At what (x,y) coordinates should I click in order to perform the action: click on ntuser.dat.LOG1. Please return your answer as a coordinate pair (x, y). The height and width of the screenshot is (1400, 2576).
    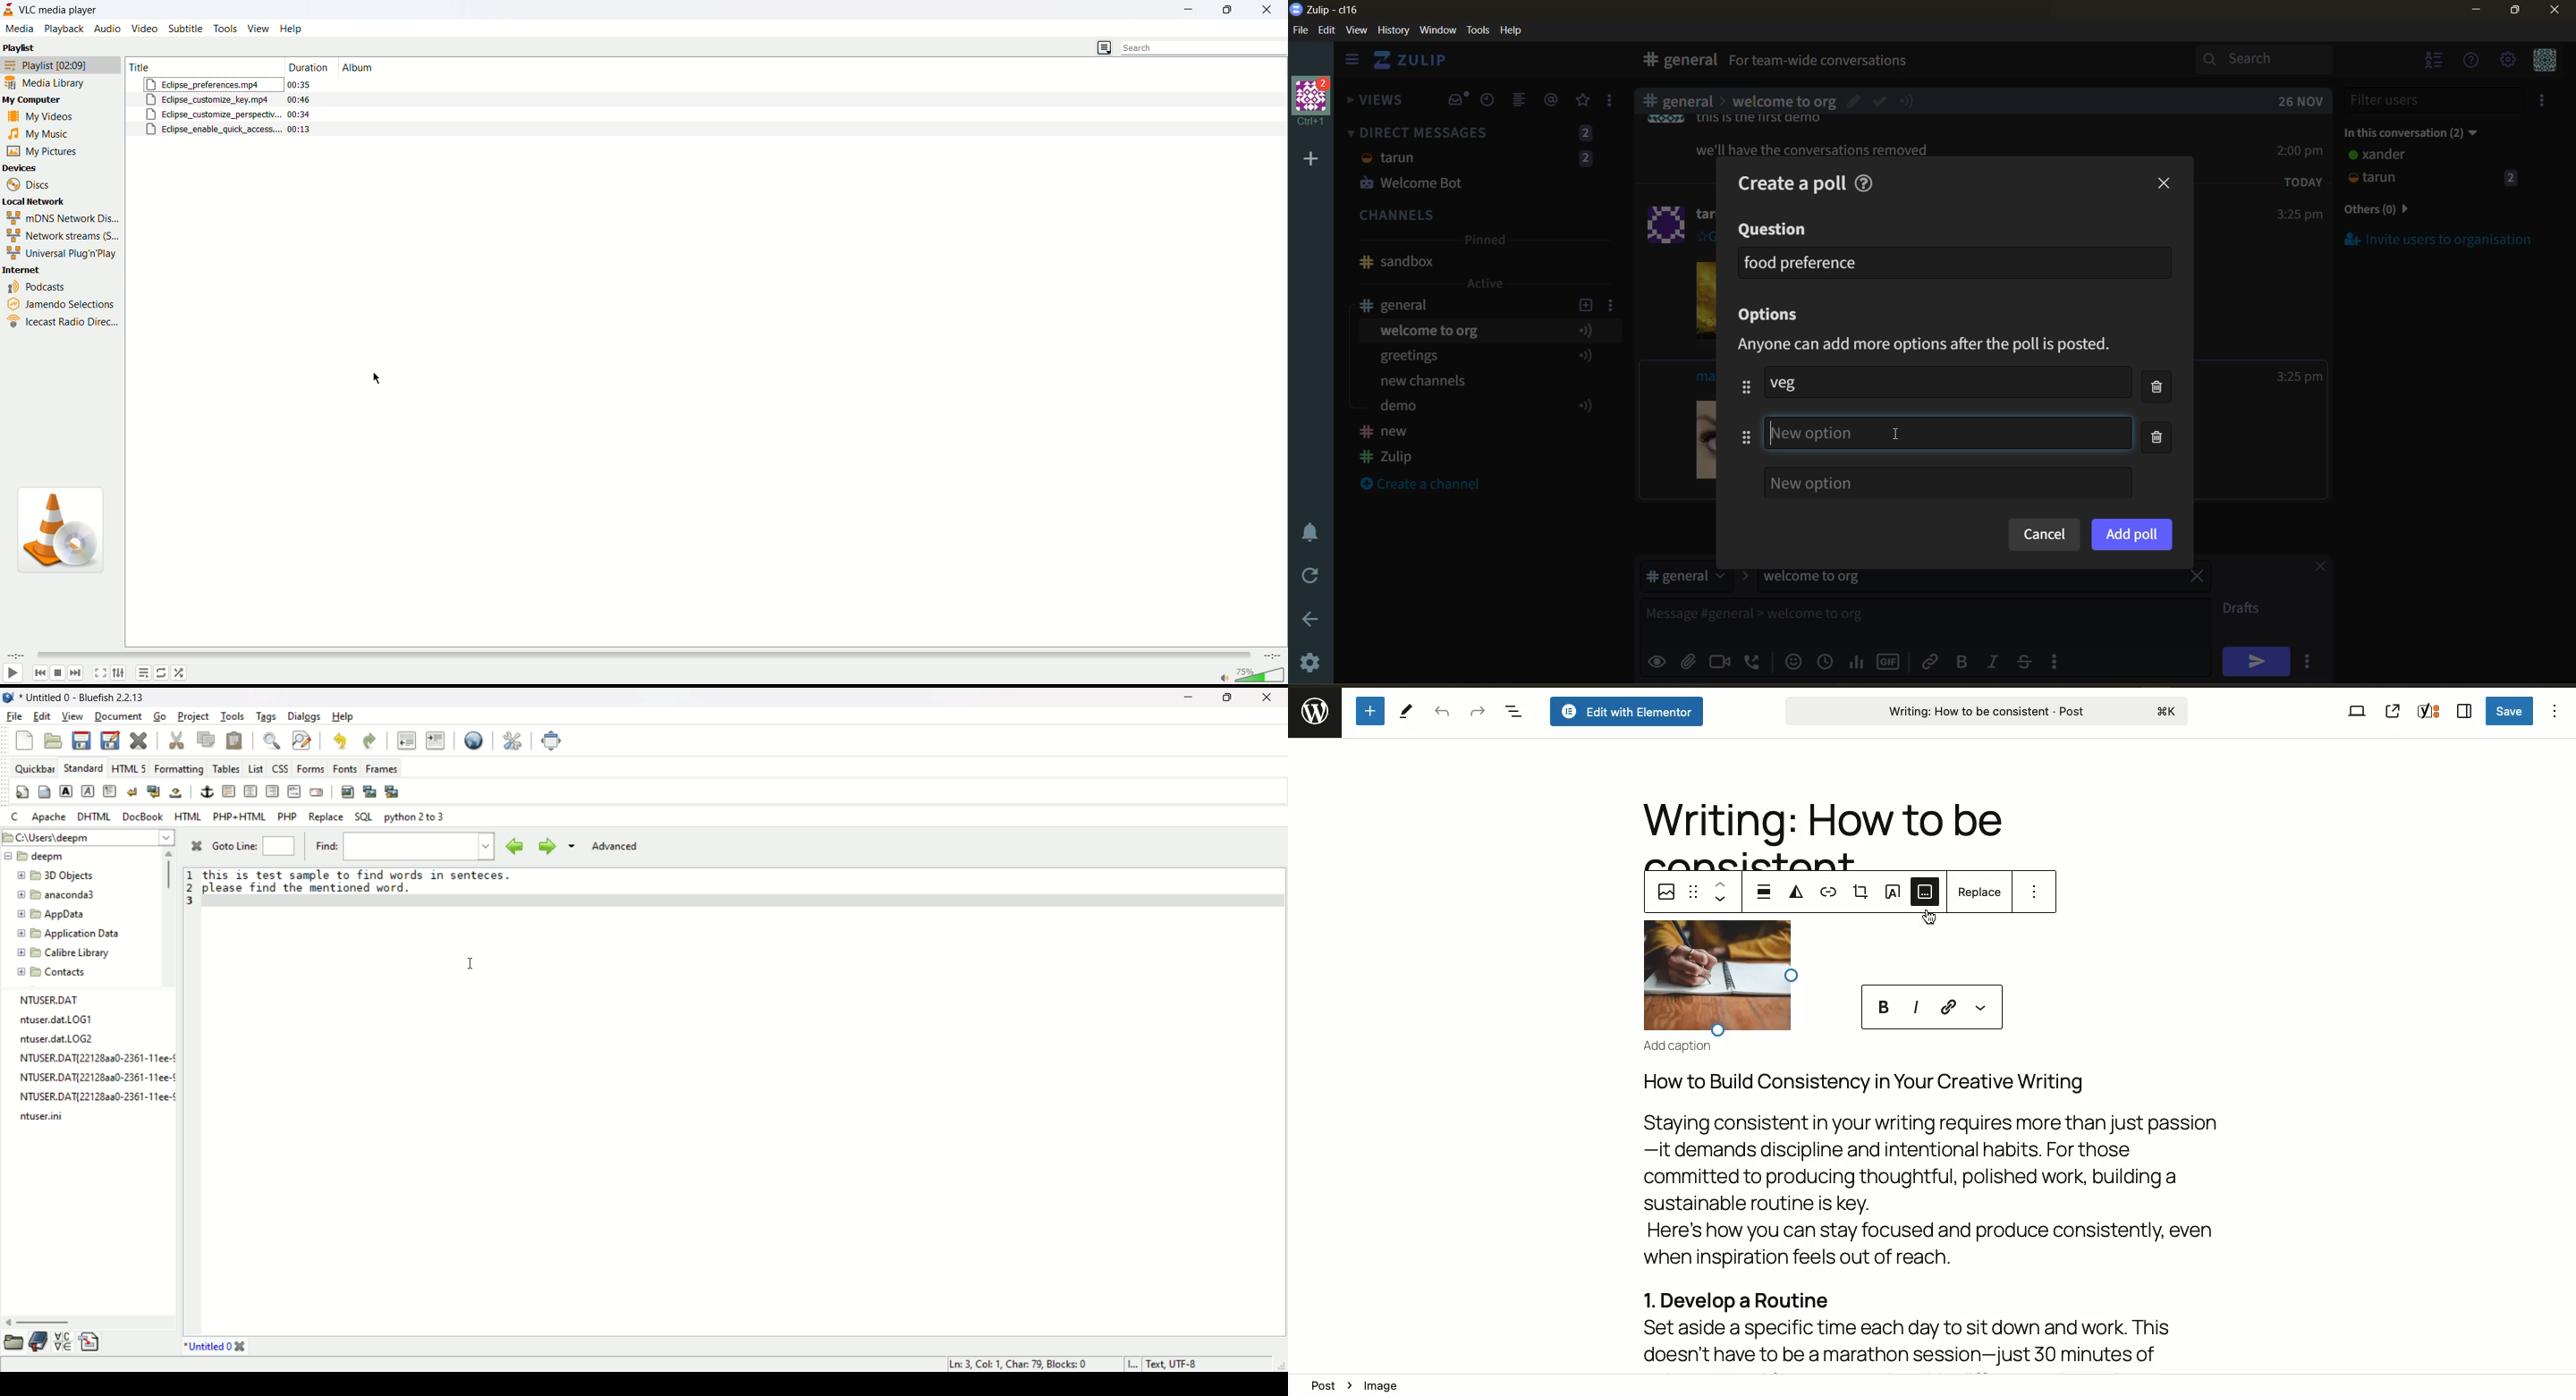
    Looking at the image, I should click on (54, 1019).